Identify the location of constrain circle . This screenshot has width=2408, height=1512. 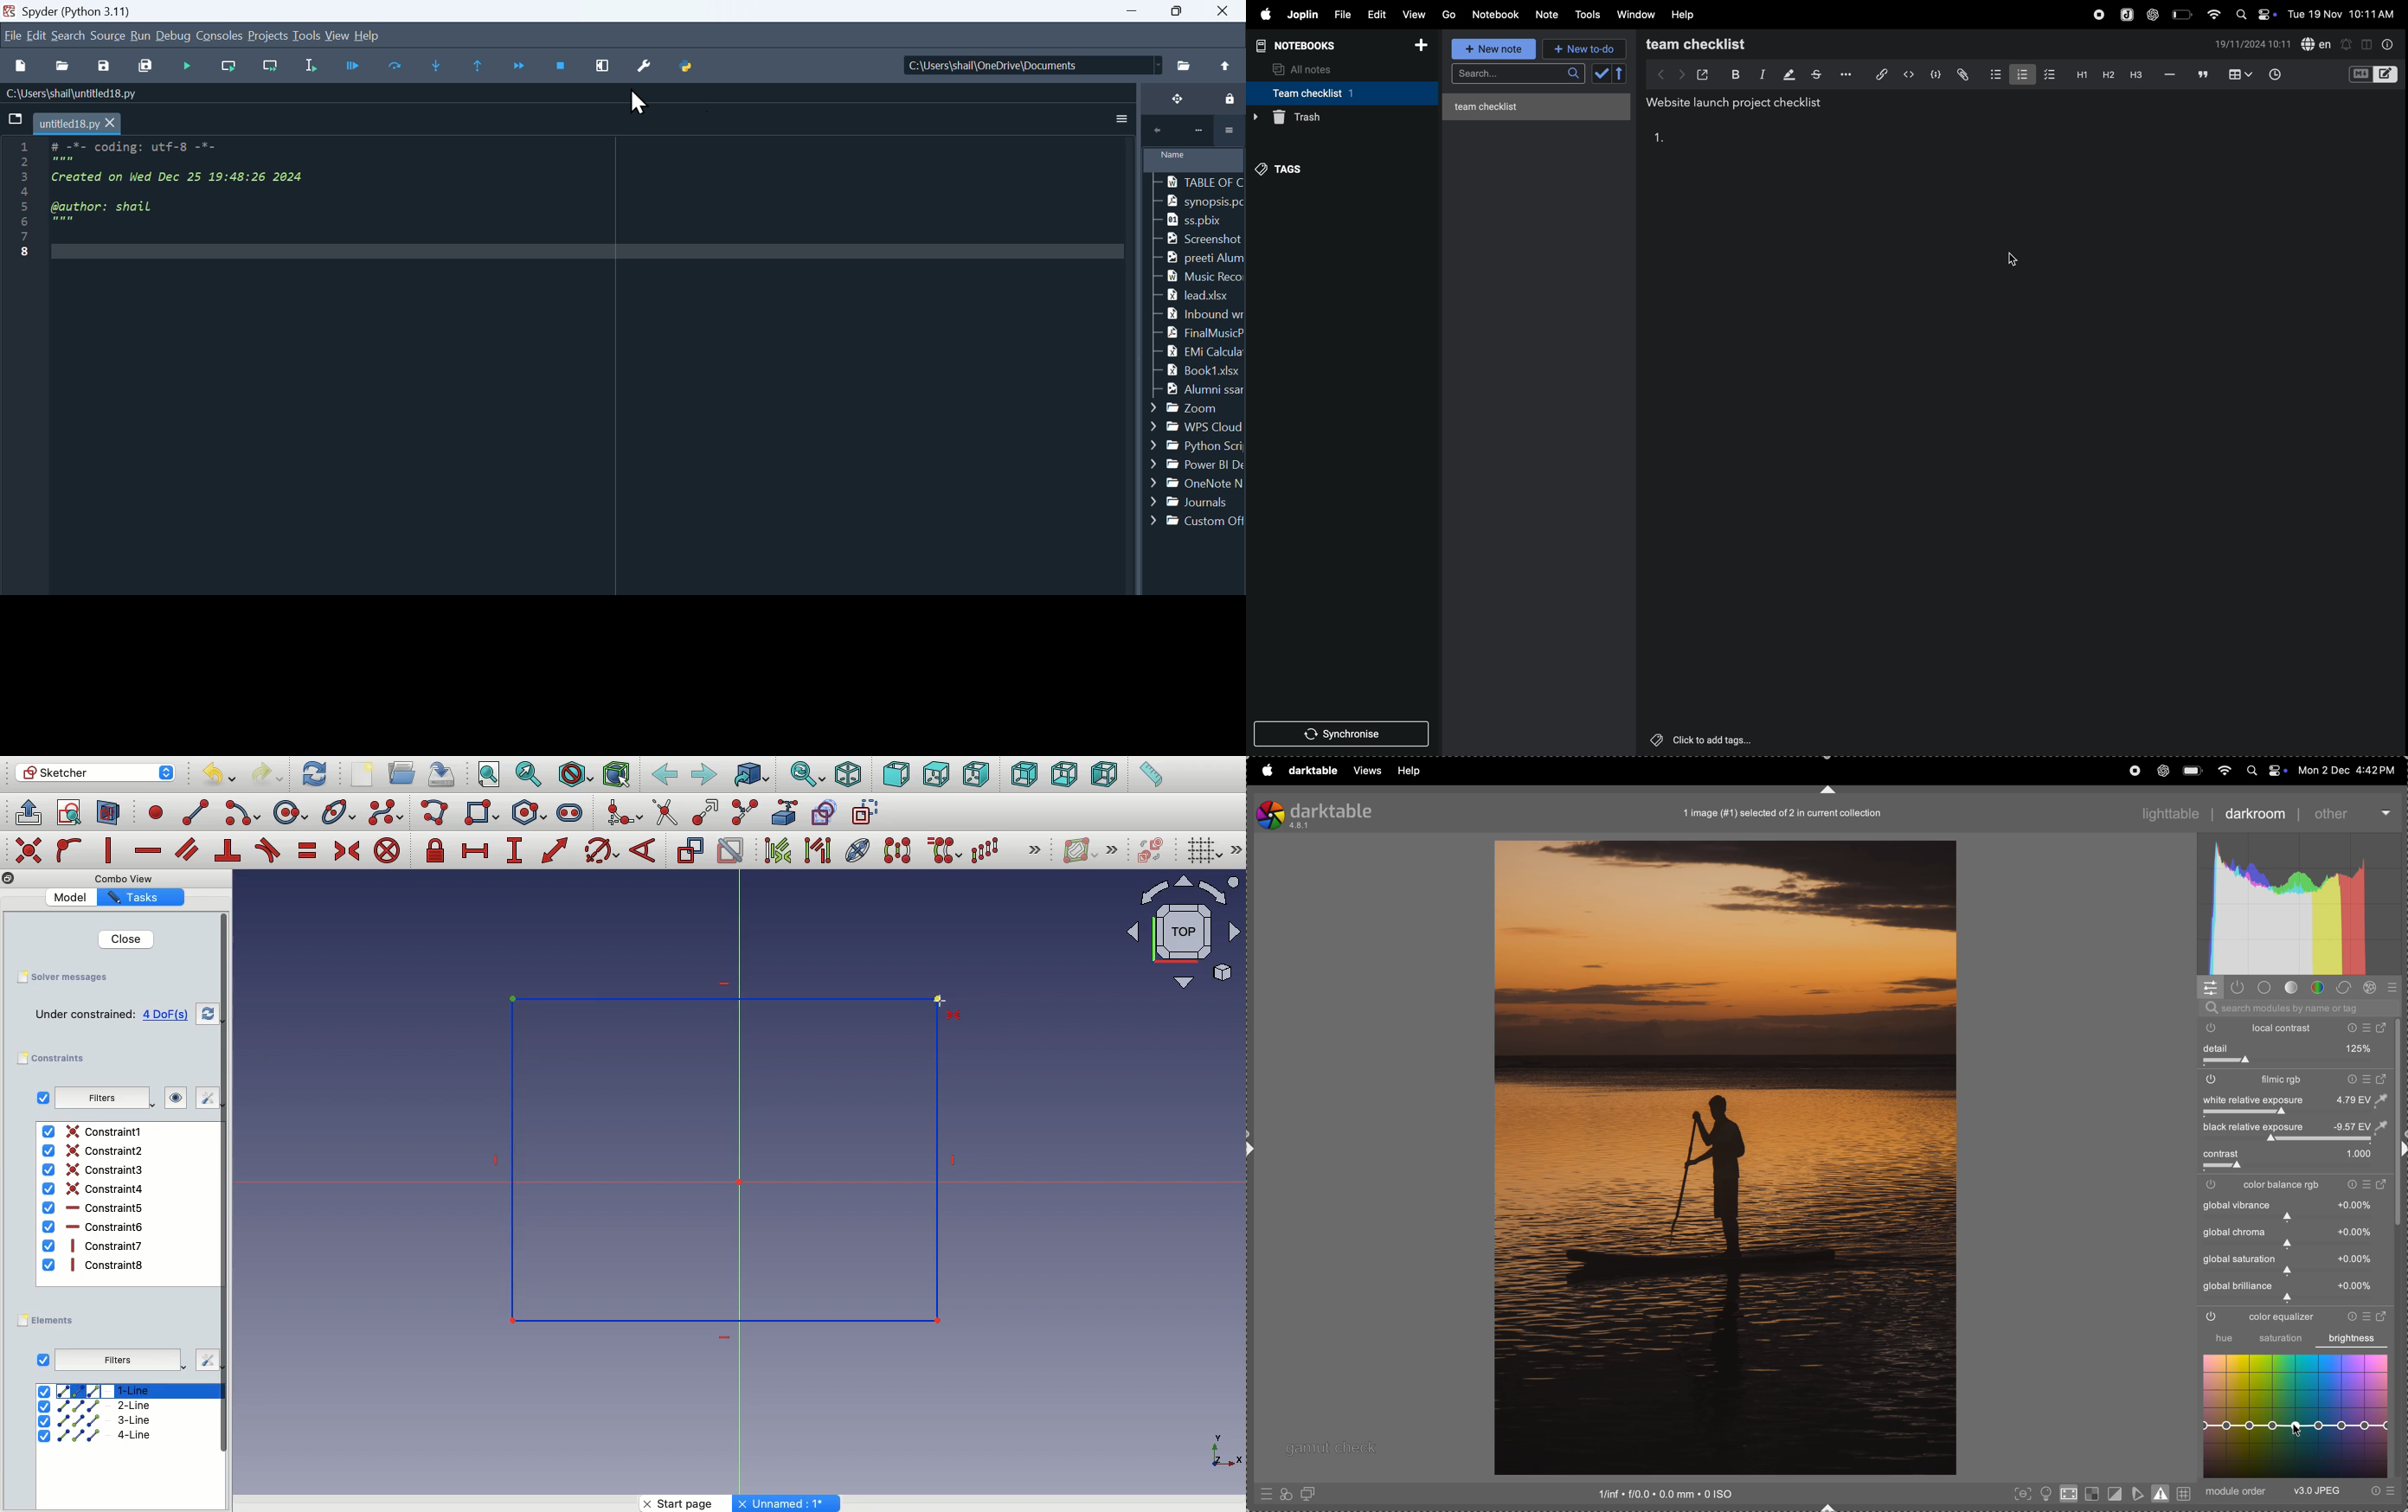
(602, 849).